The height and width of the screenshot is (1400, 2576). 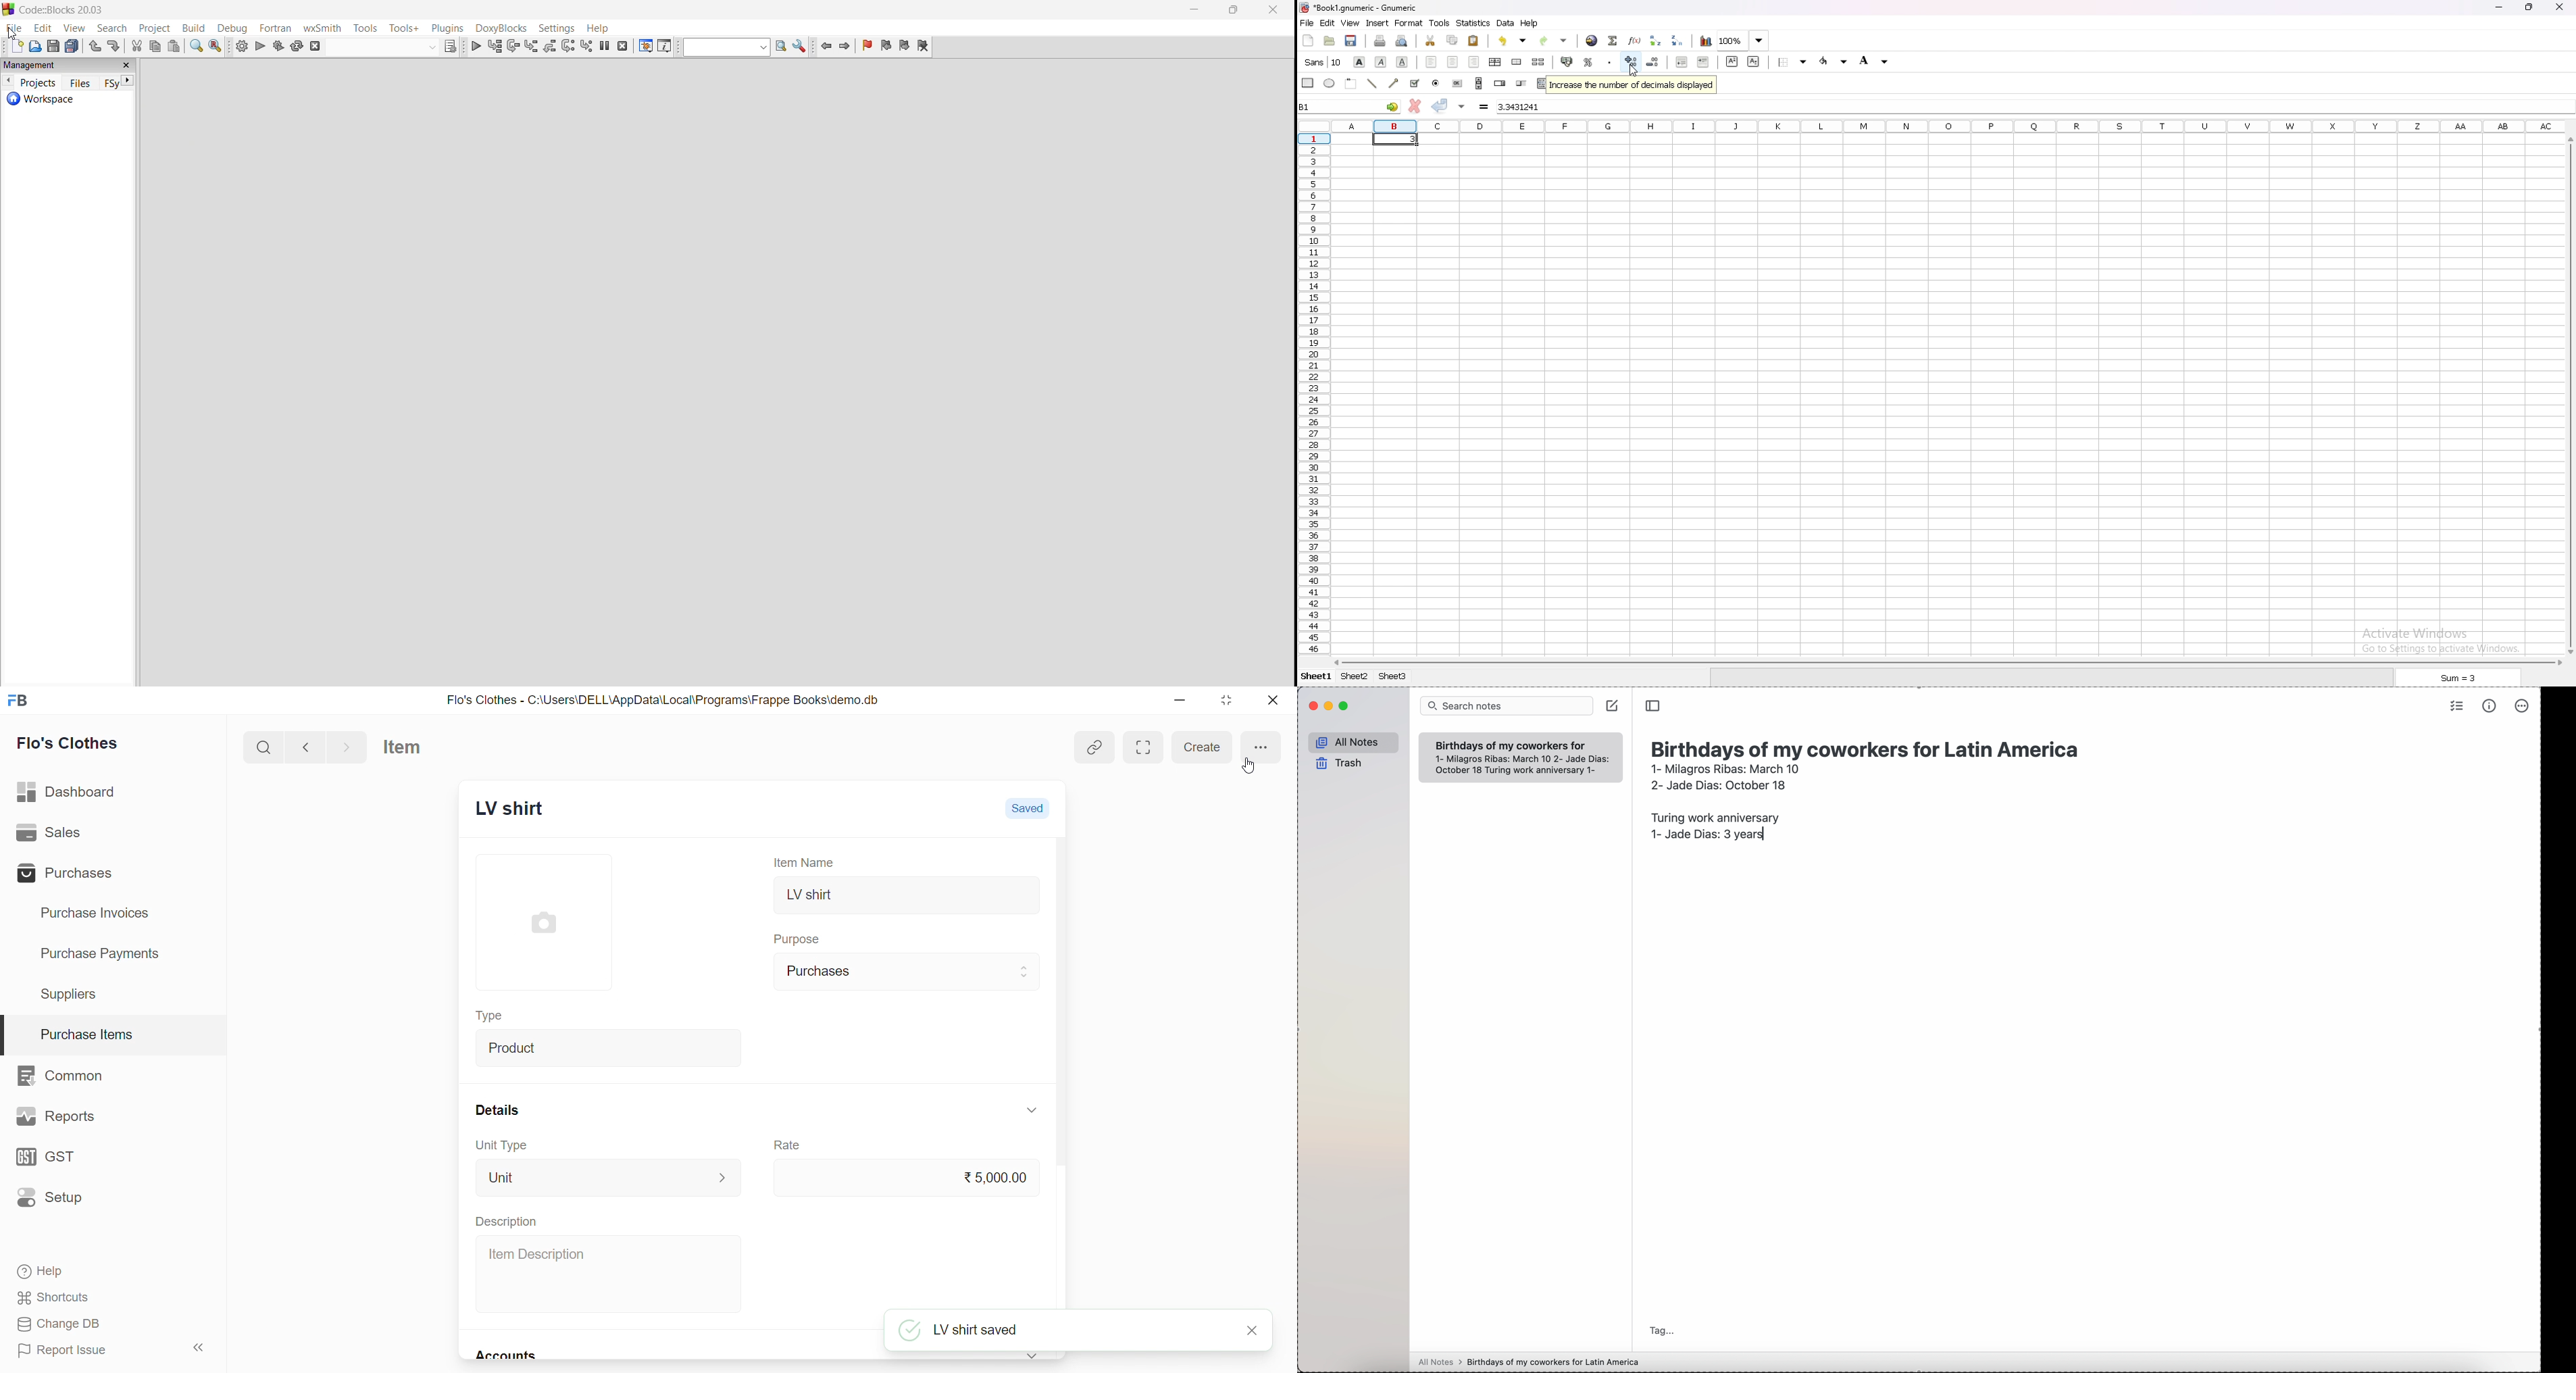 What do you see at coordinates (500, 1145) in the screenshot?
I see `Unit Type` at bounding box center [500, 1145].